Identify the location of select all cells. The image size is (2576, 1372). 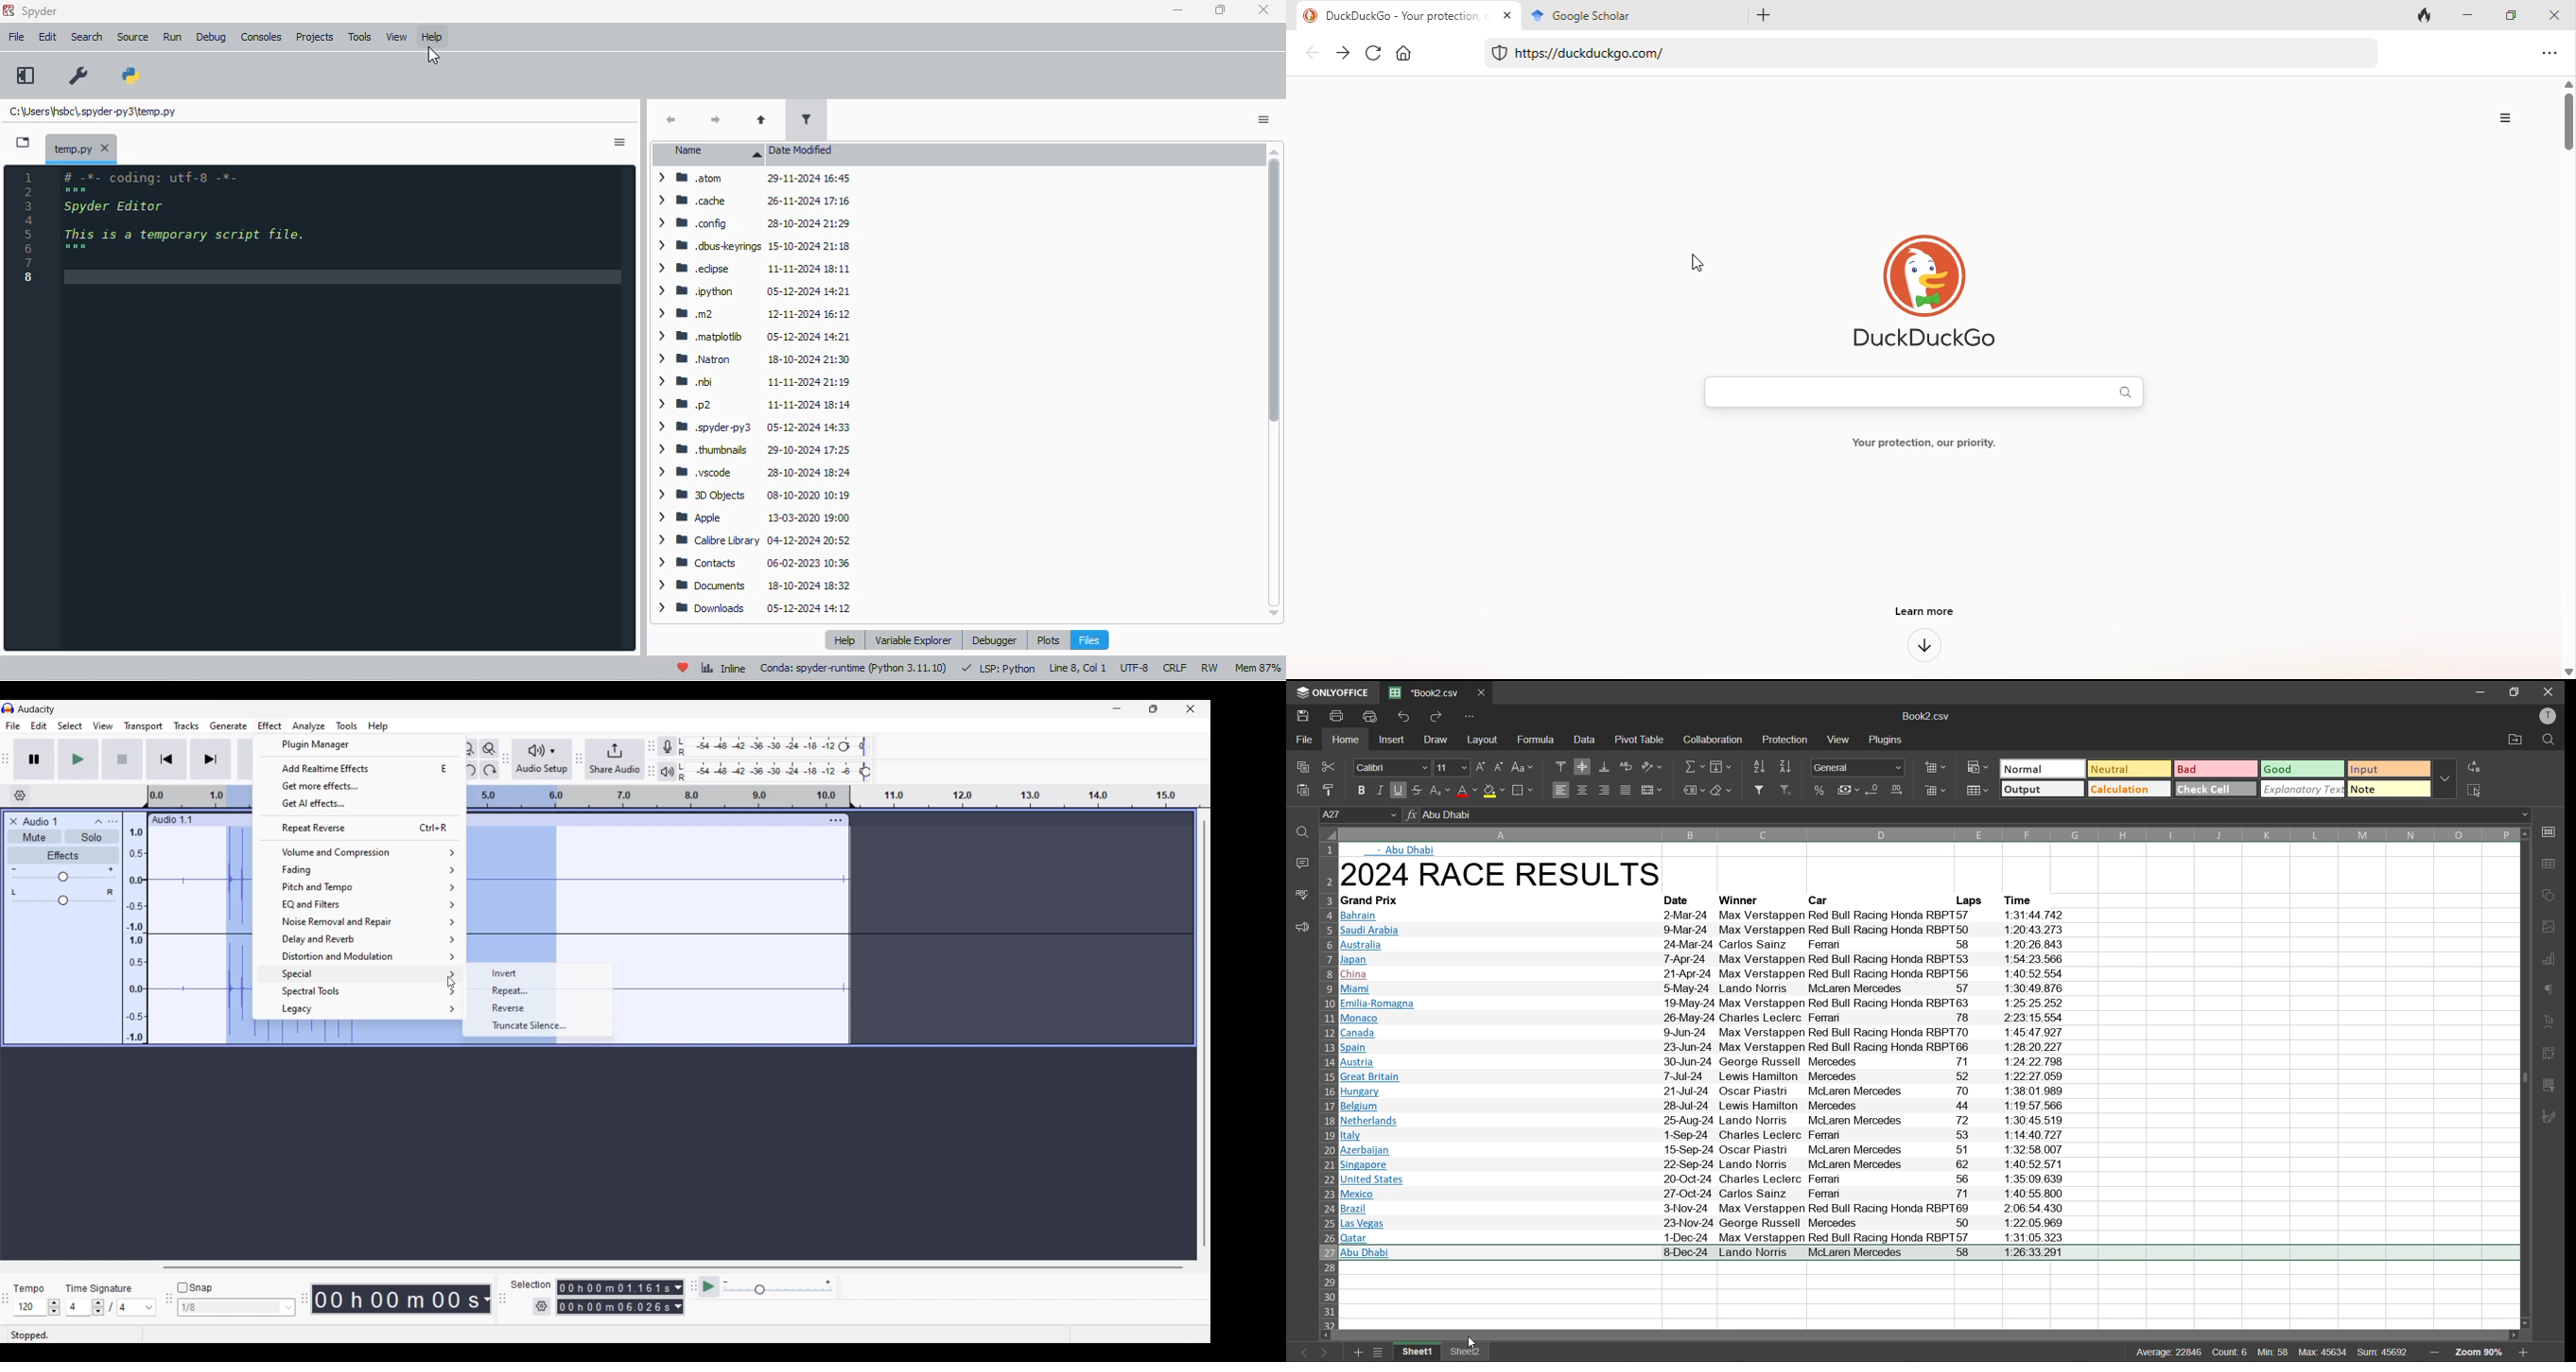
(1326, 835).